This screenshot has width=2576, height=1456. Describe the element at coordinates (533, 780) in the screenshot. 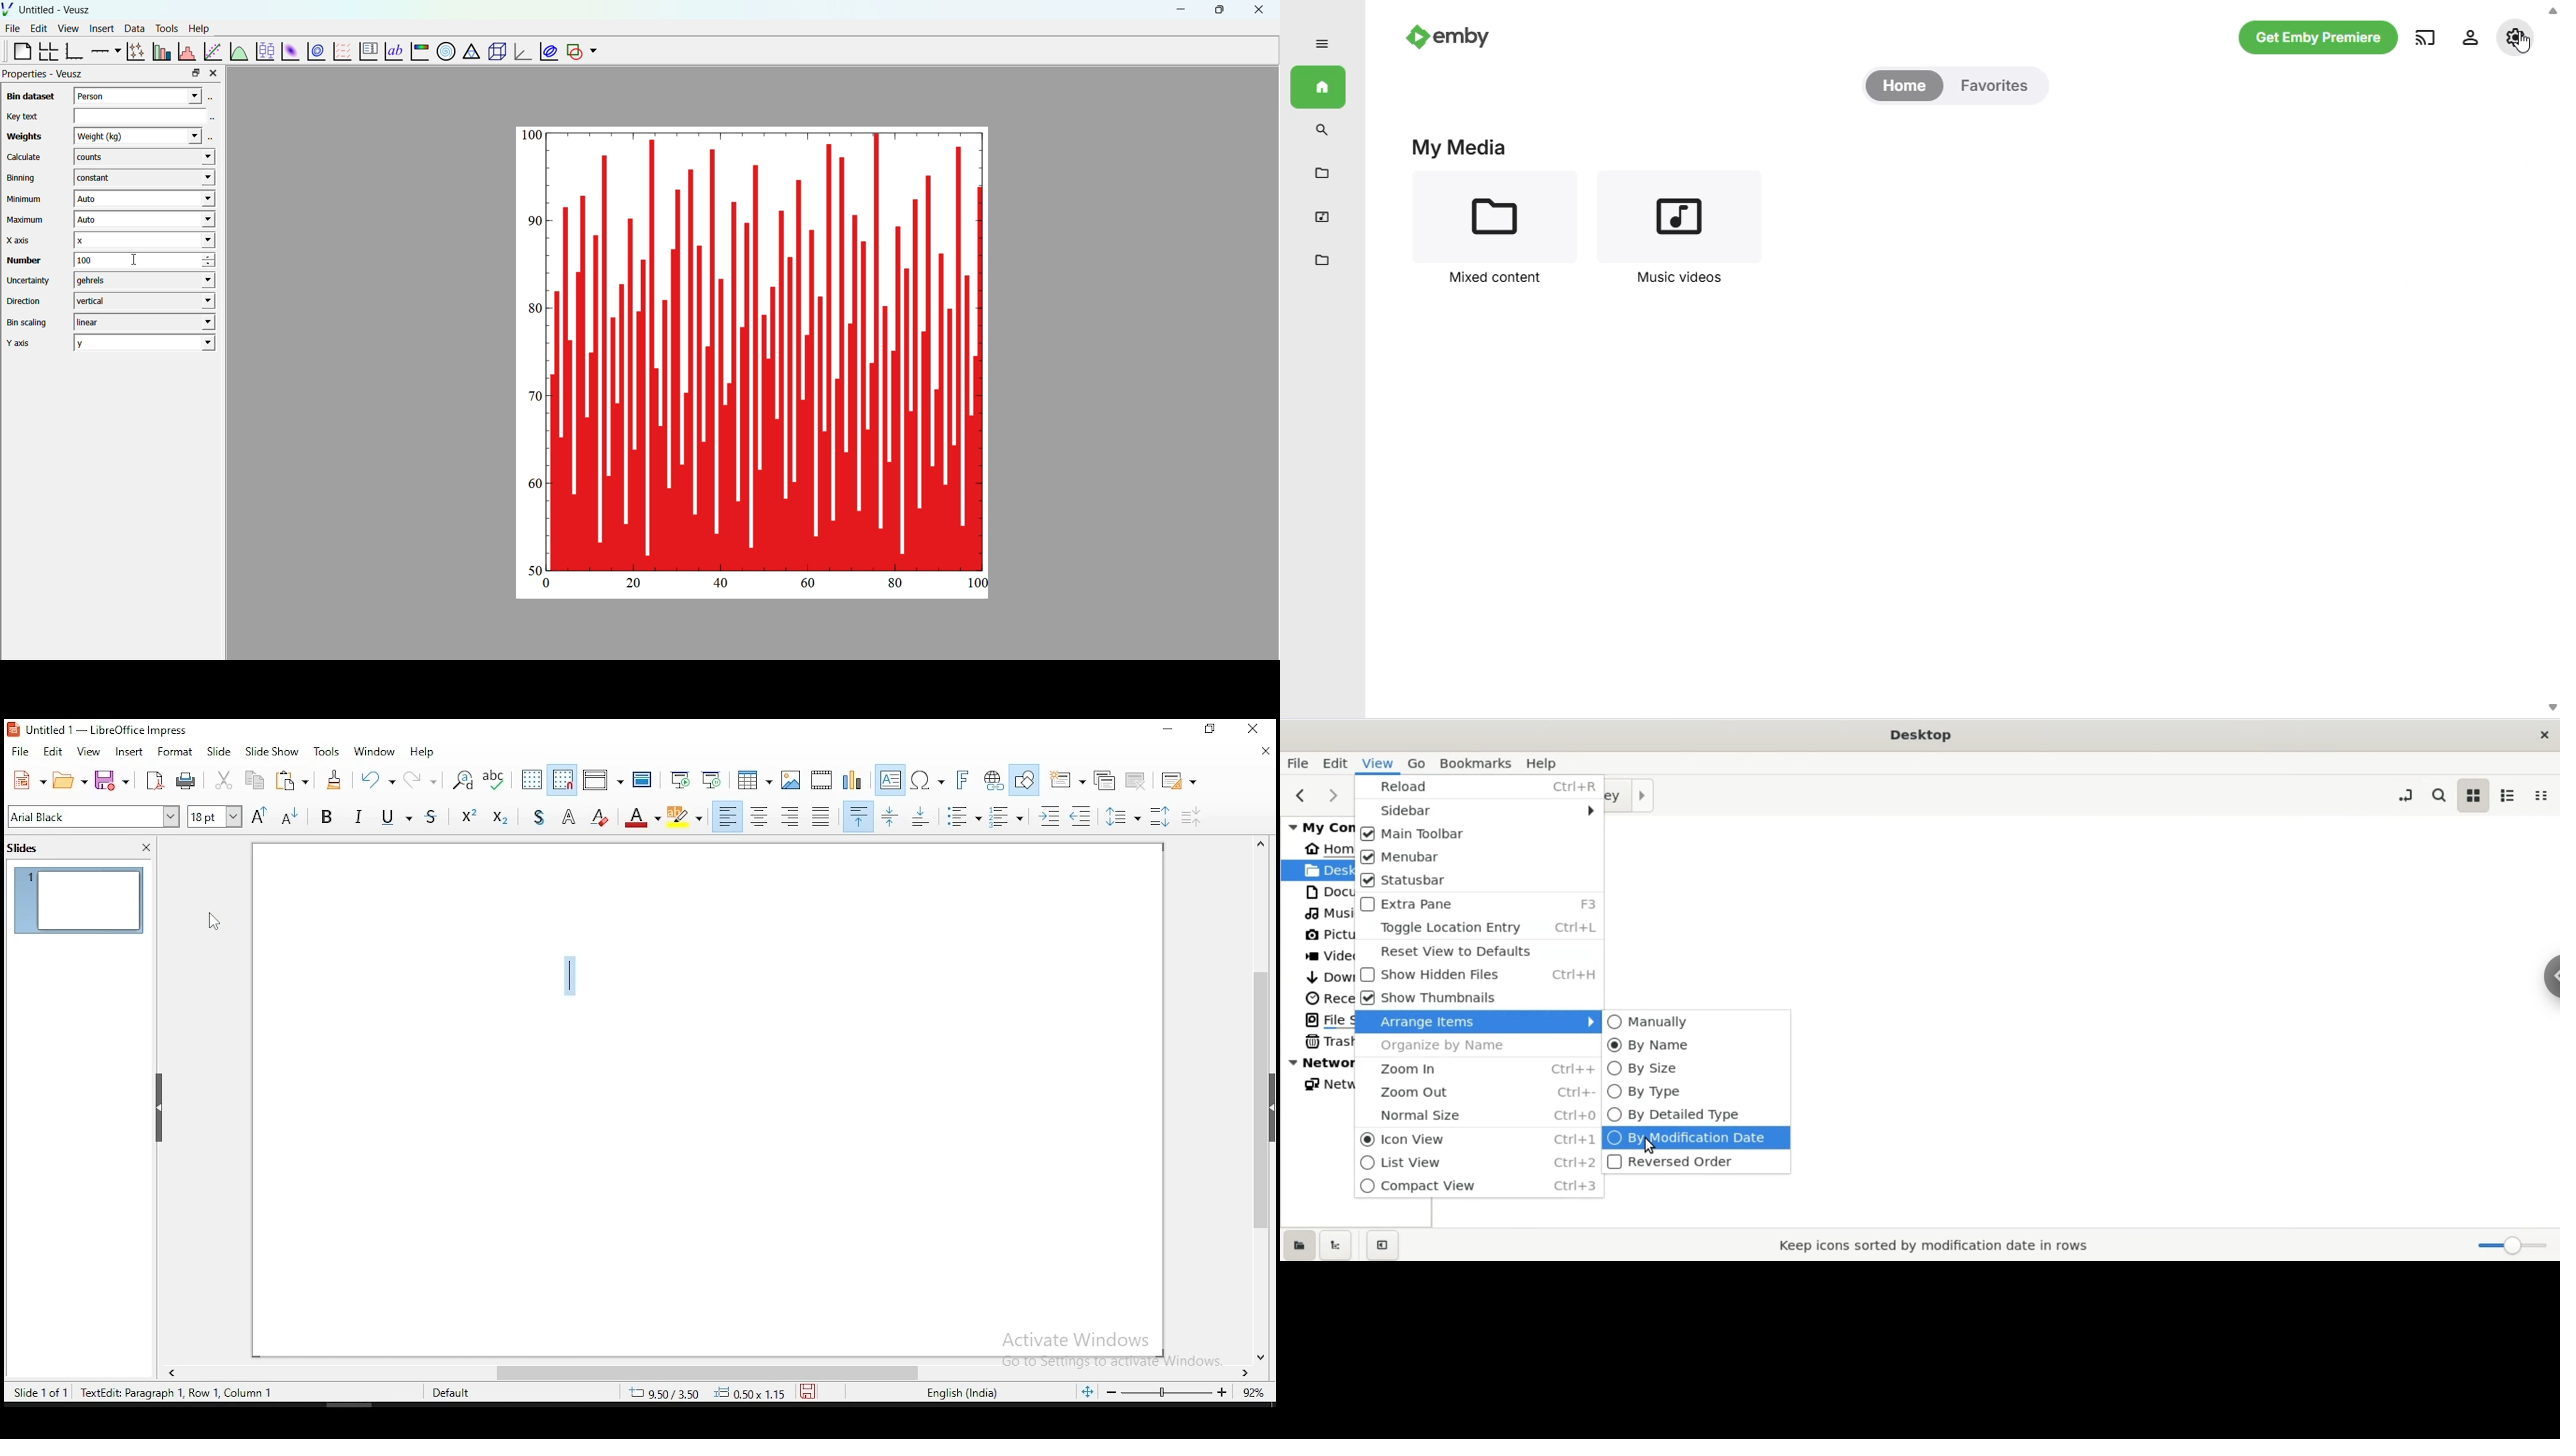

I see `display grid` at that location.